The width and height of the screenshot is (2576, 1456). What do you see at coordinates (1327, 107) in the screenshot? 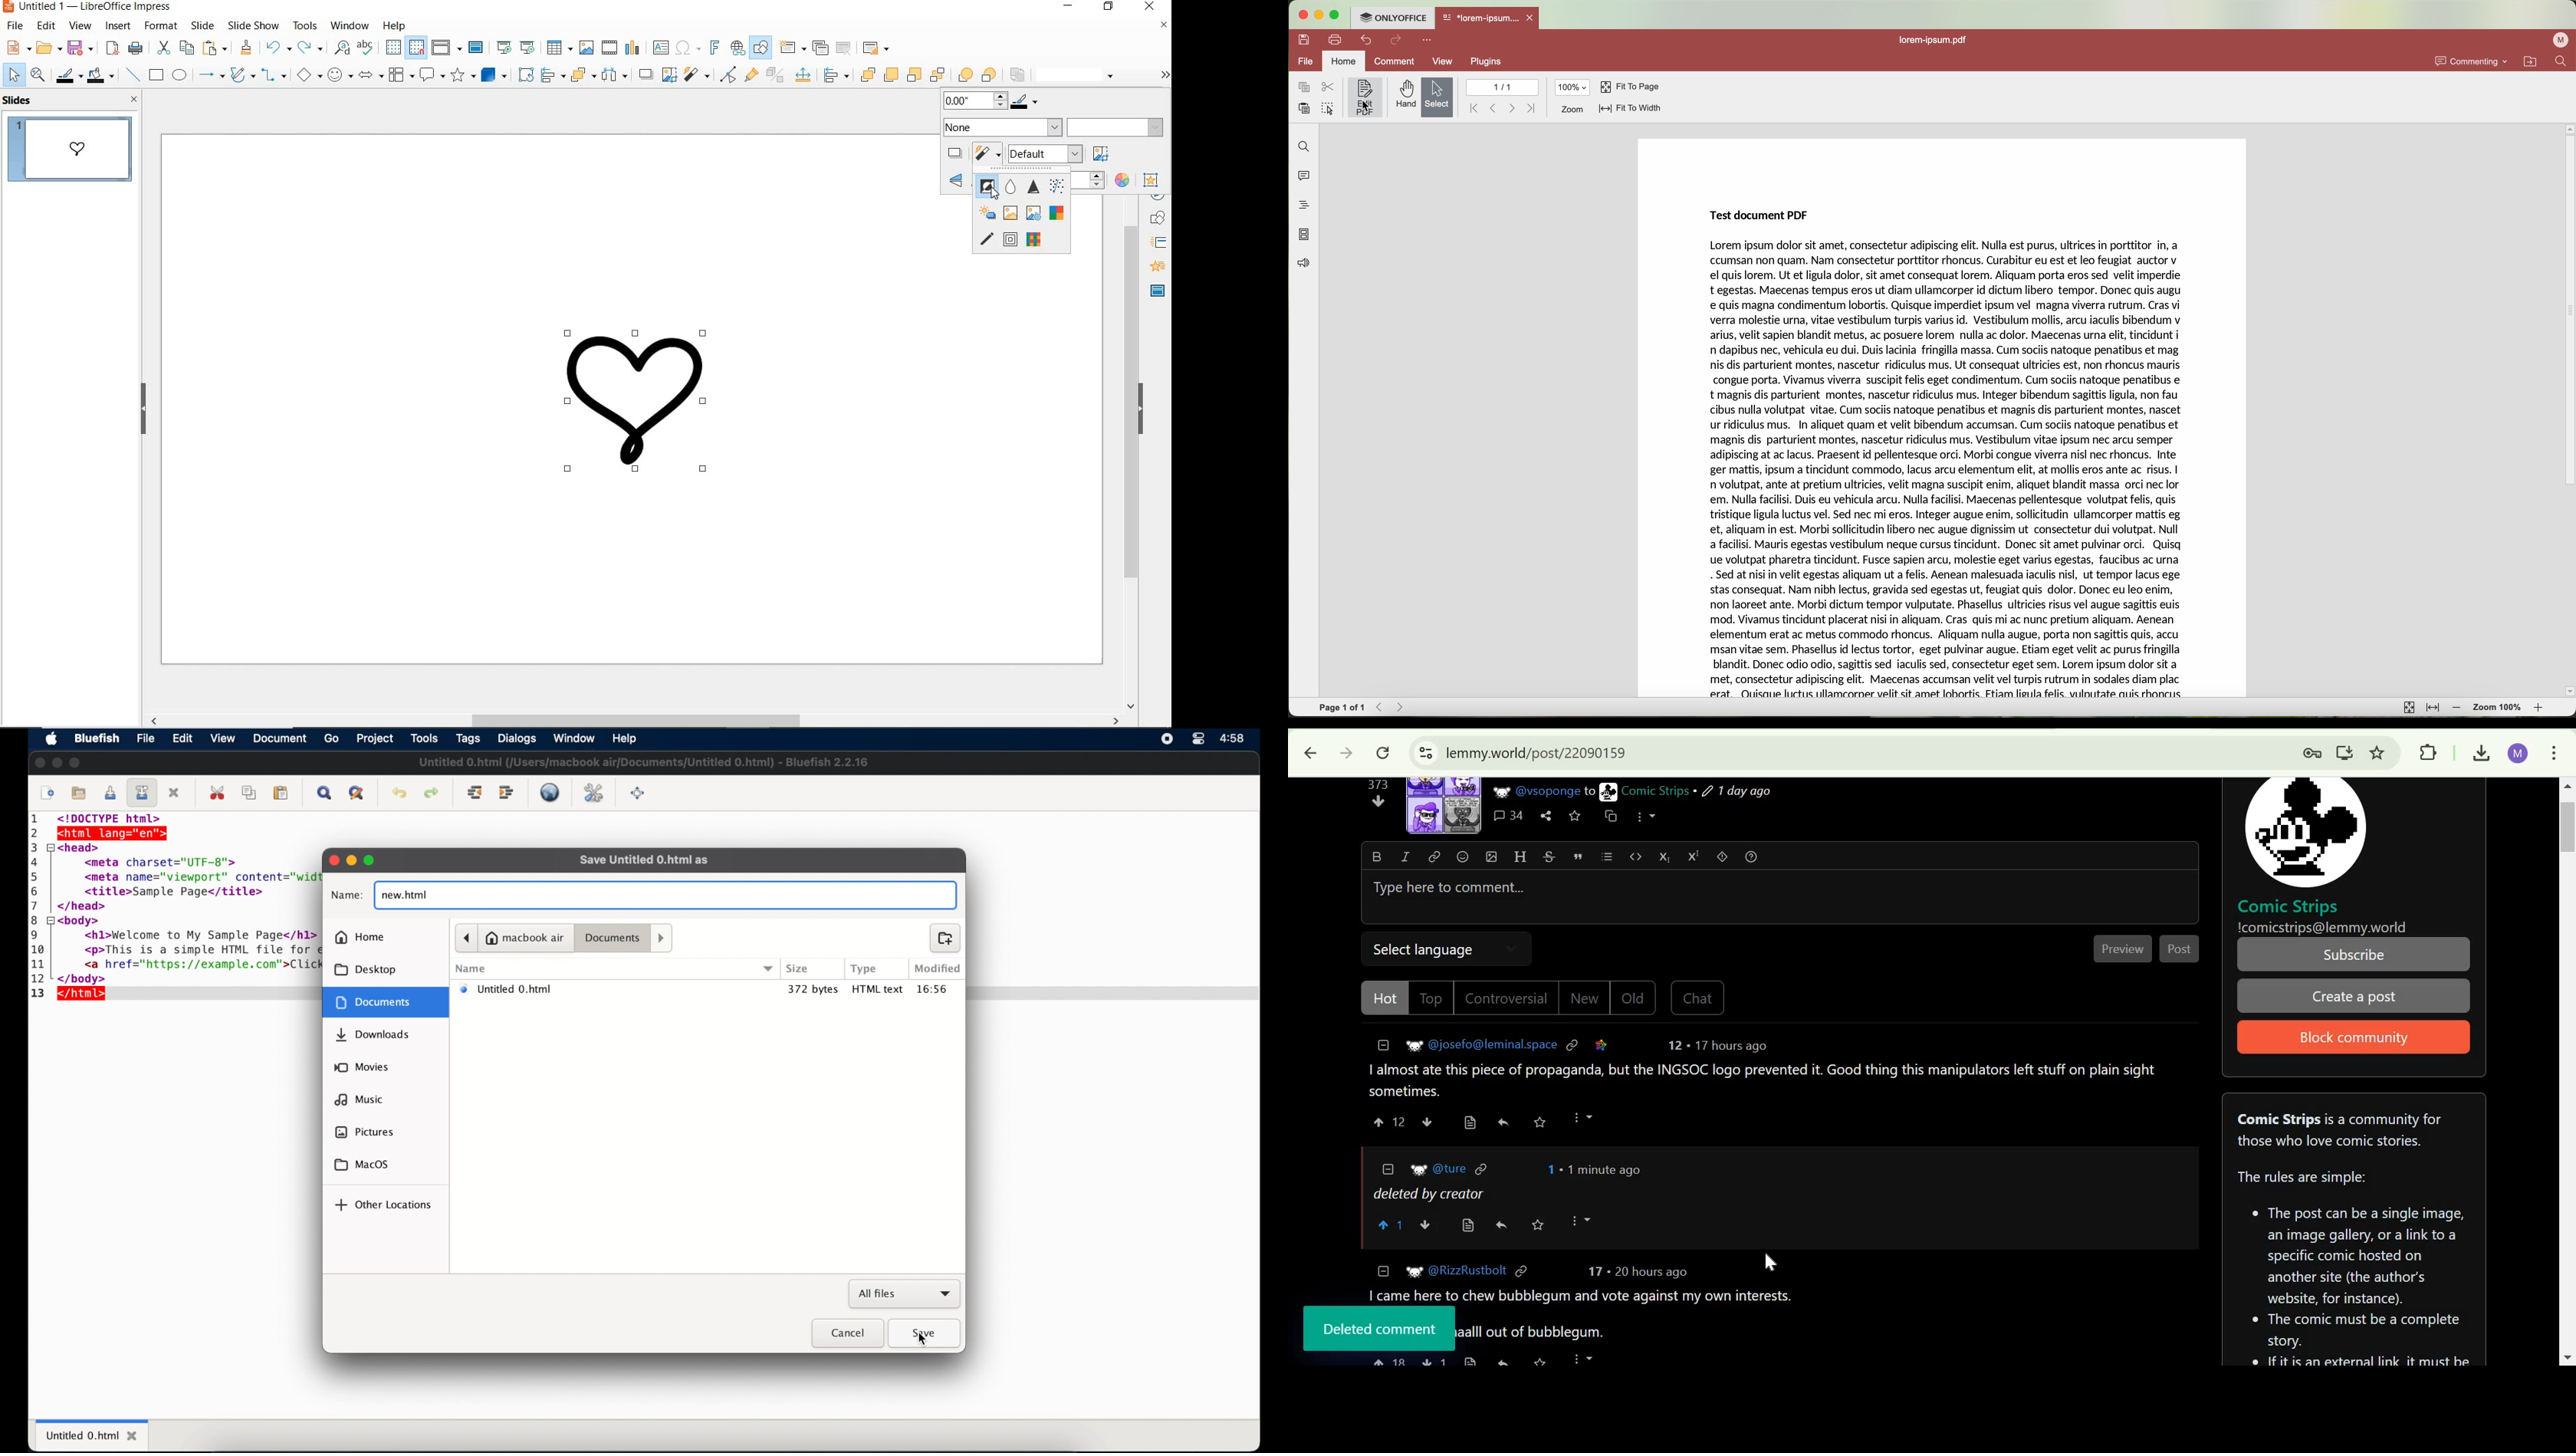
I see `select all` at bounding box center [1327, 107].